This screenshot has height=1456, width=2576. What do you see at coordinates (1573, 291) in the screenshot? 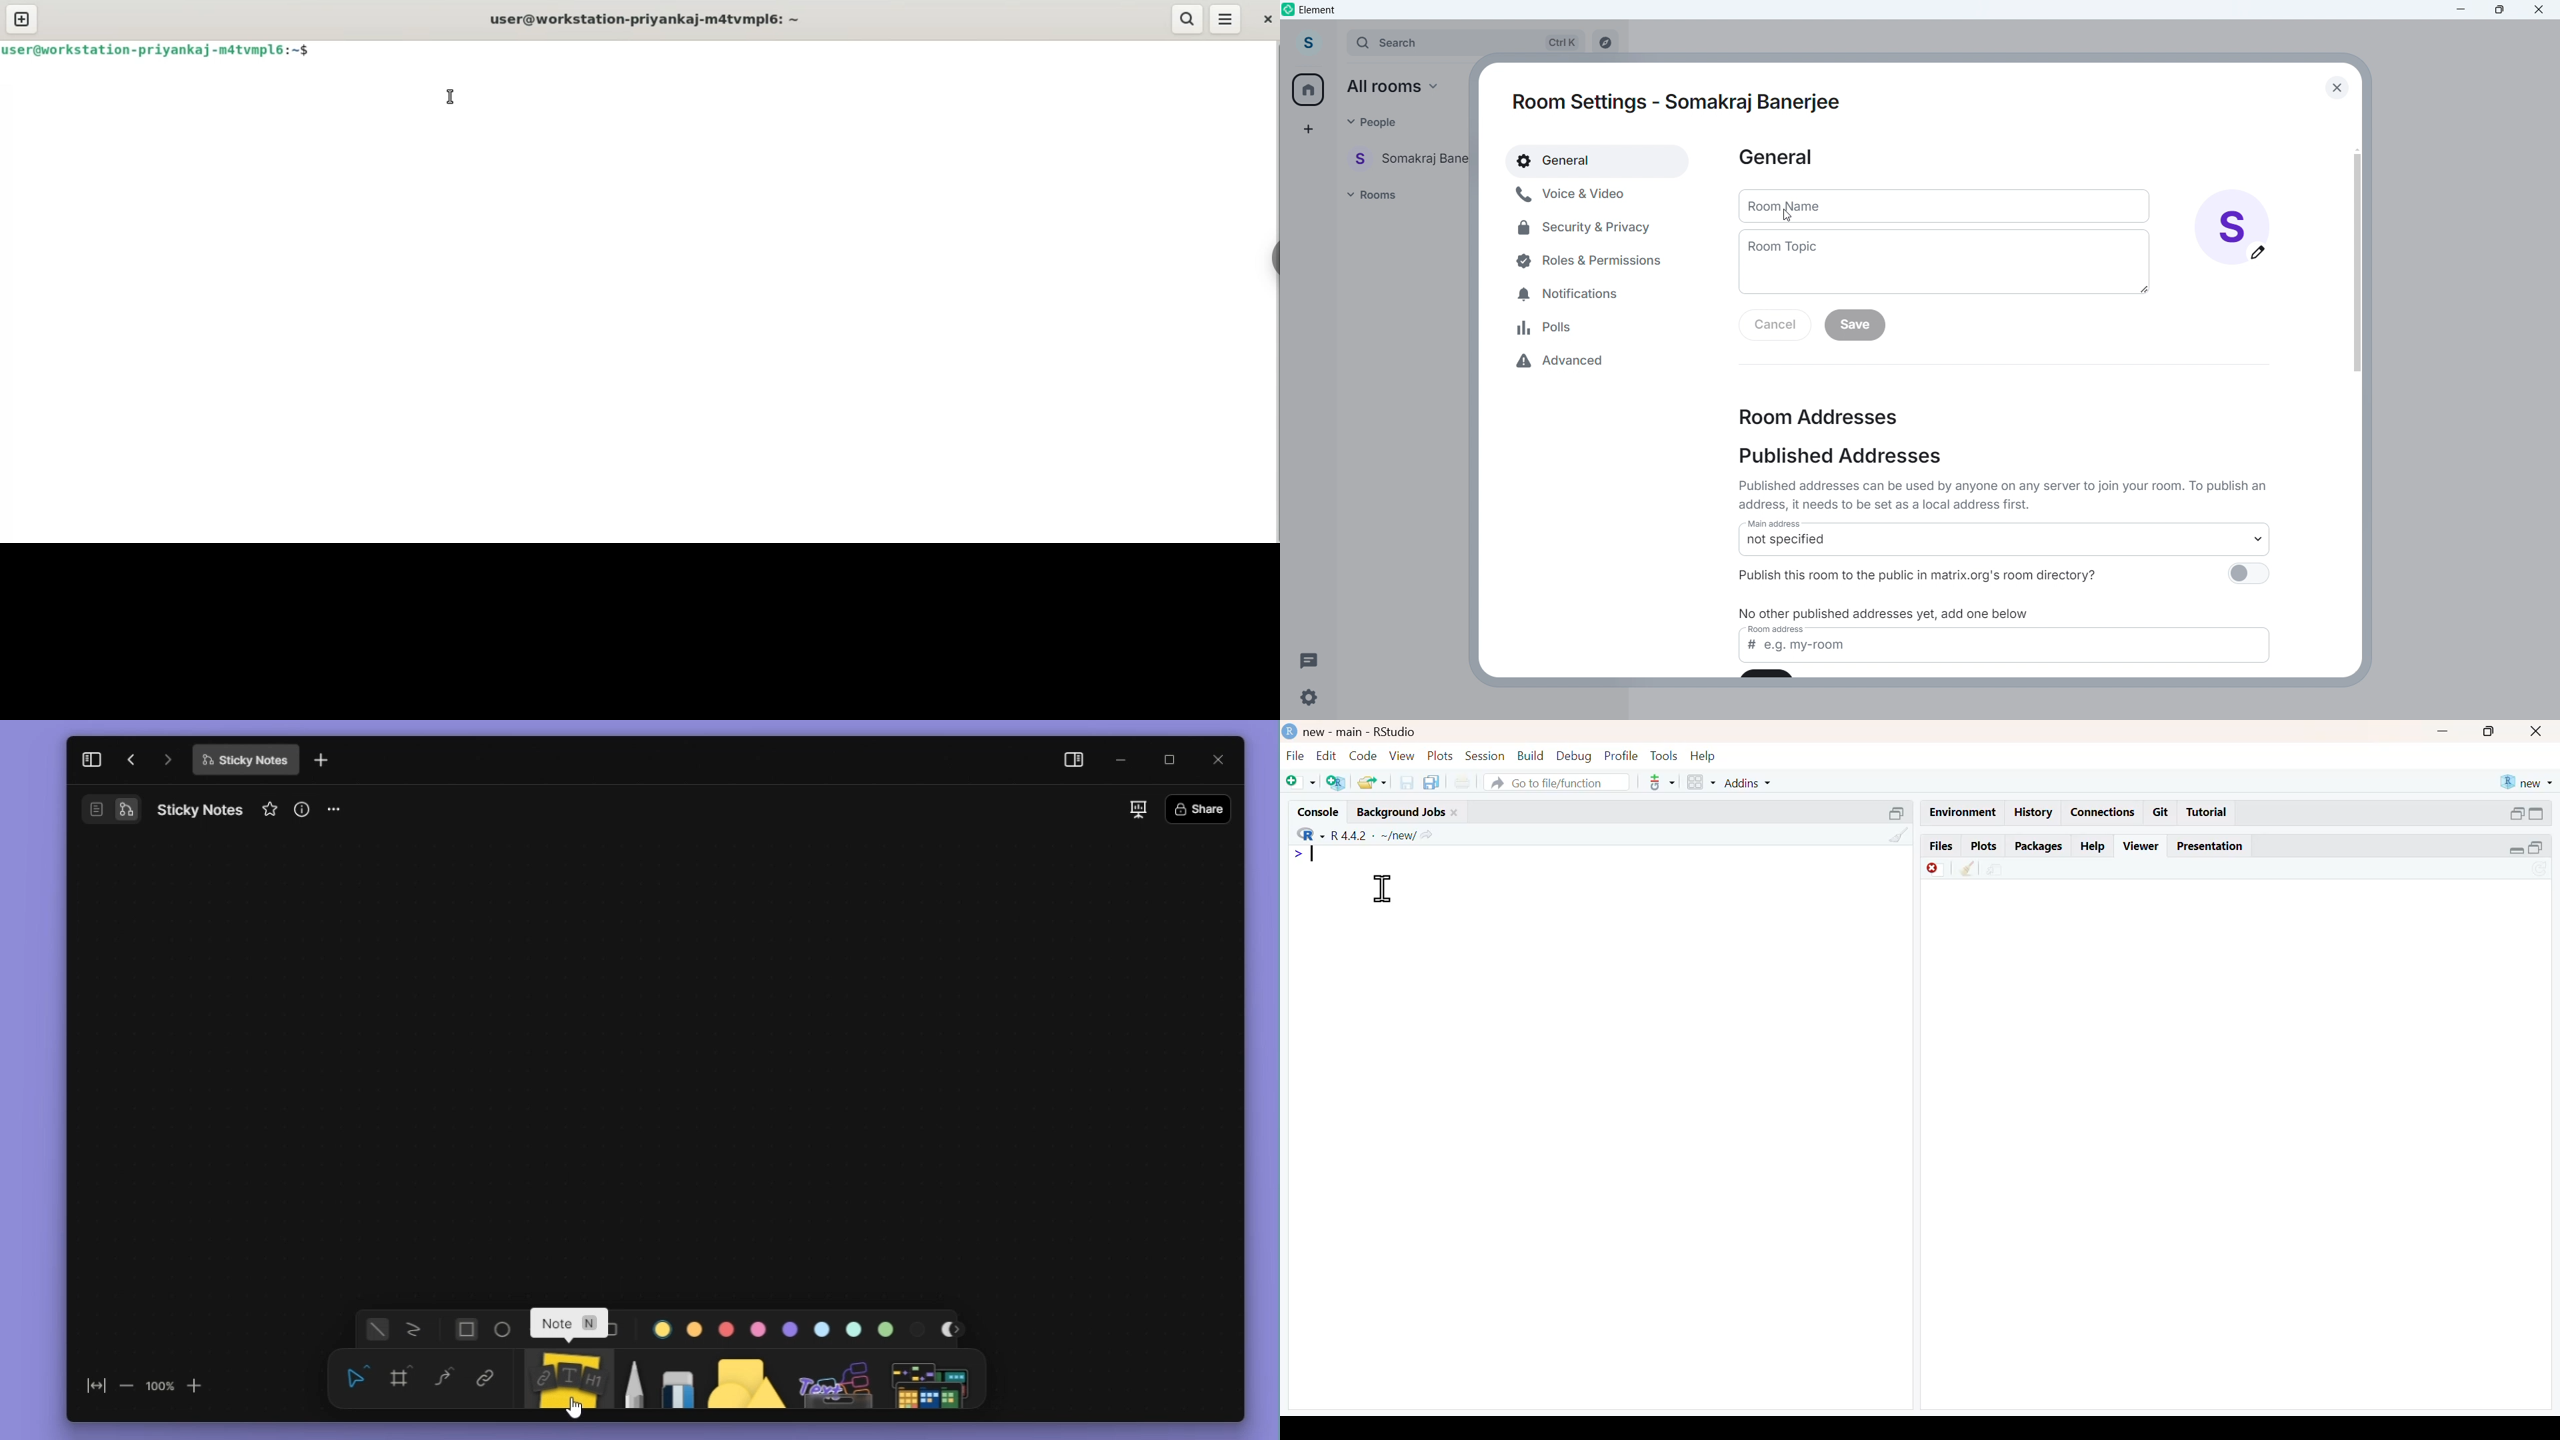
I see `Notifications ` at bounding box center [1573, 291].